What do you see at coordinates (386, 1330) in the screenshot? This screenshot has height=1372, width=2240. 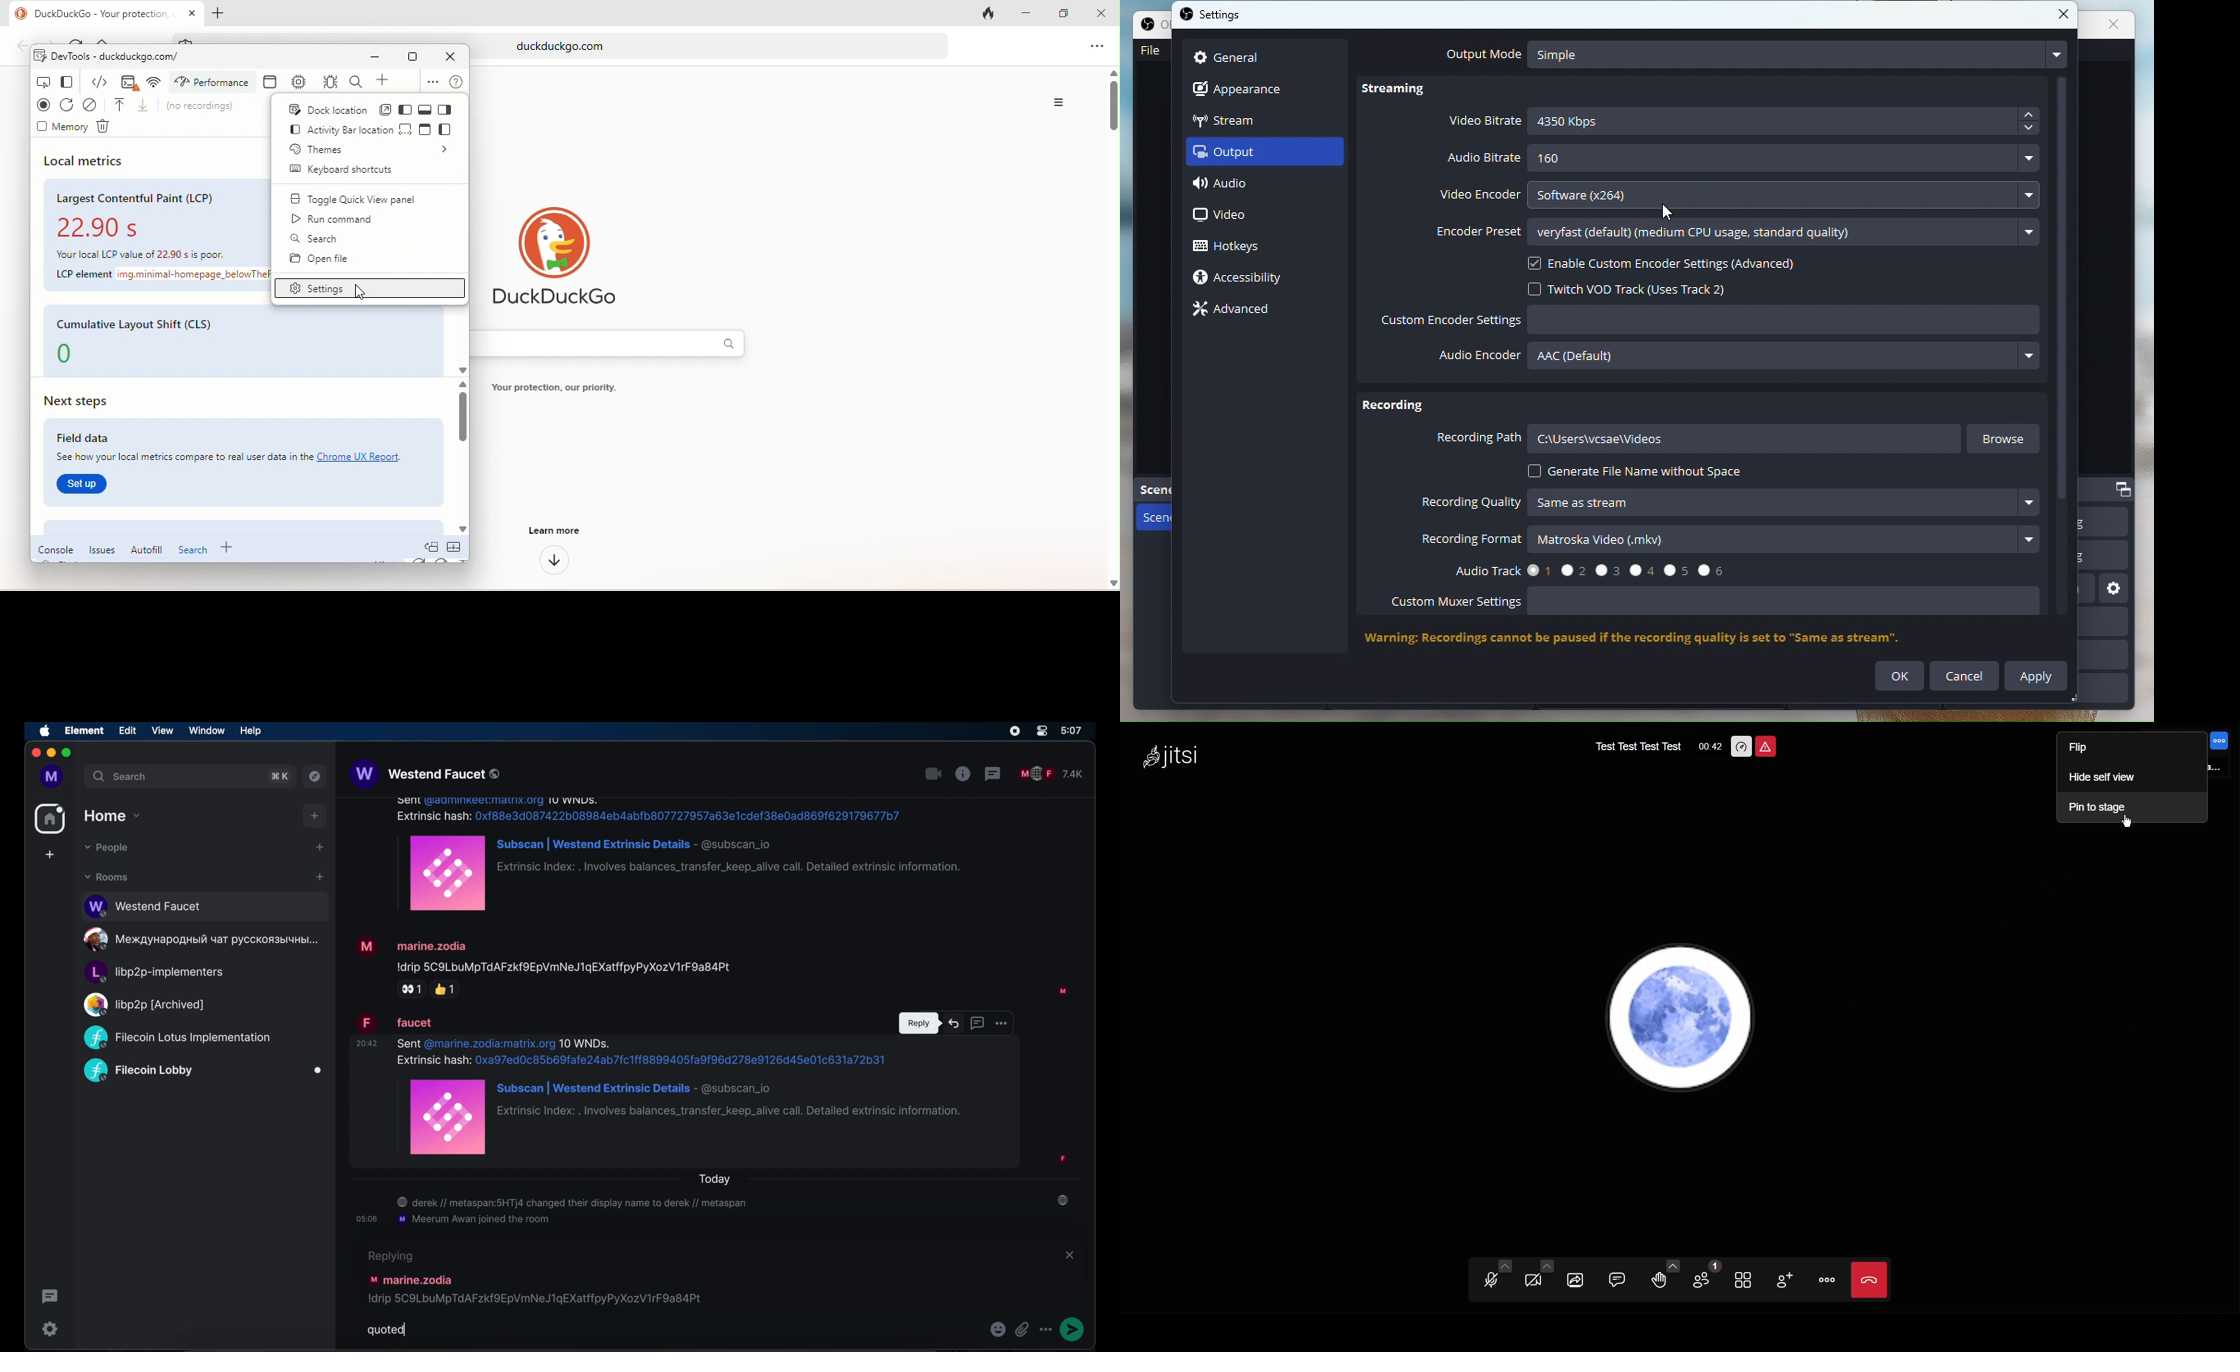 I see `quoted` at bounding box center [386, 1330].